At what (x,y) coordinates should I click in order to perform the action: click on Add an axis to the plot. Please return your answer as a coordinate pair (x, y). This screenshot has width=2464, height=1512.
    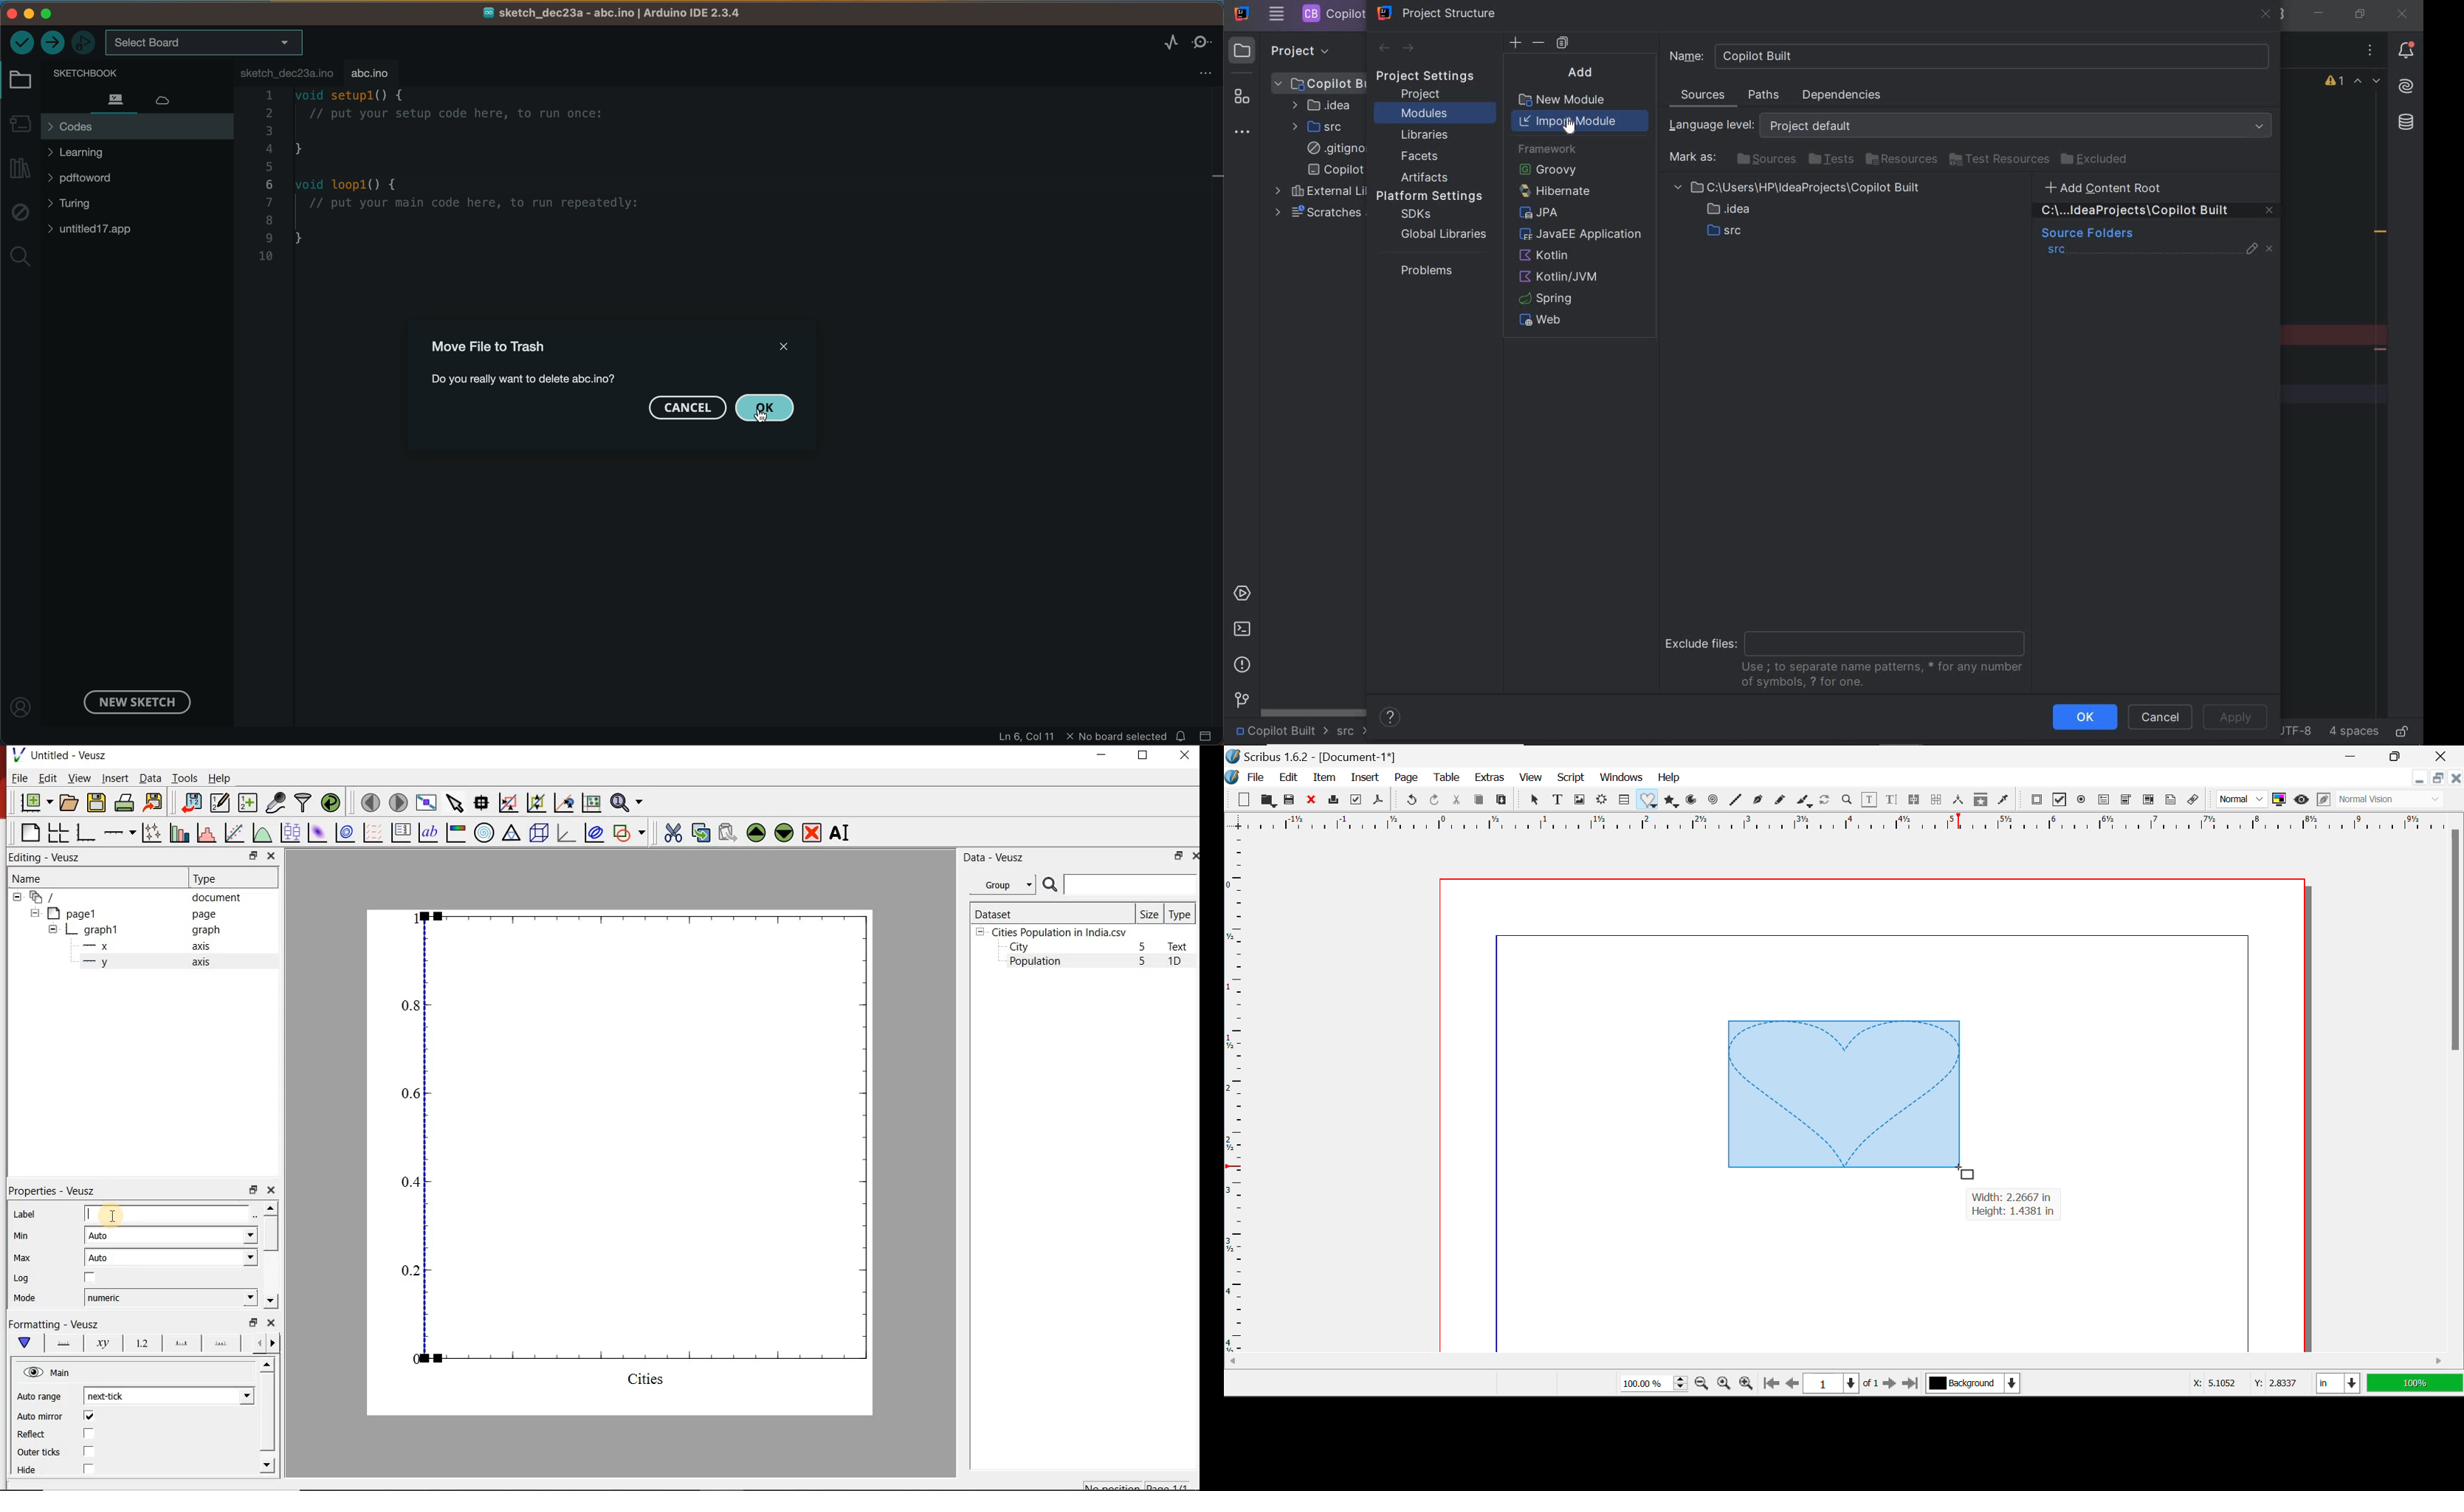
    Looking at the image, I should click on (119, 830).